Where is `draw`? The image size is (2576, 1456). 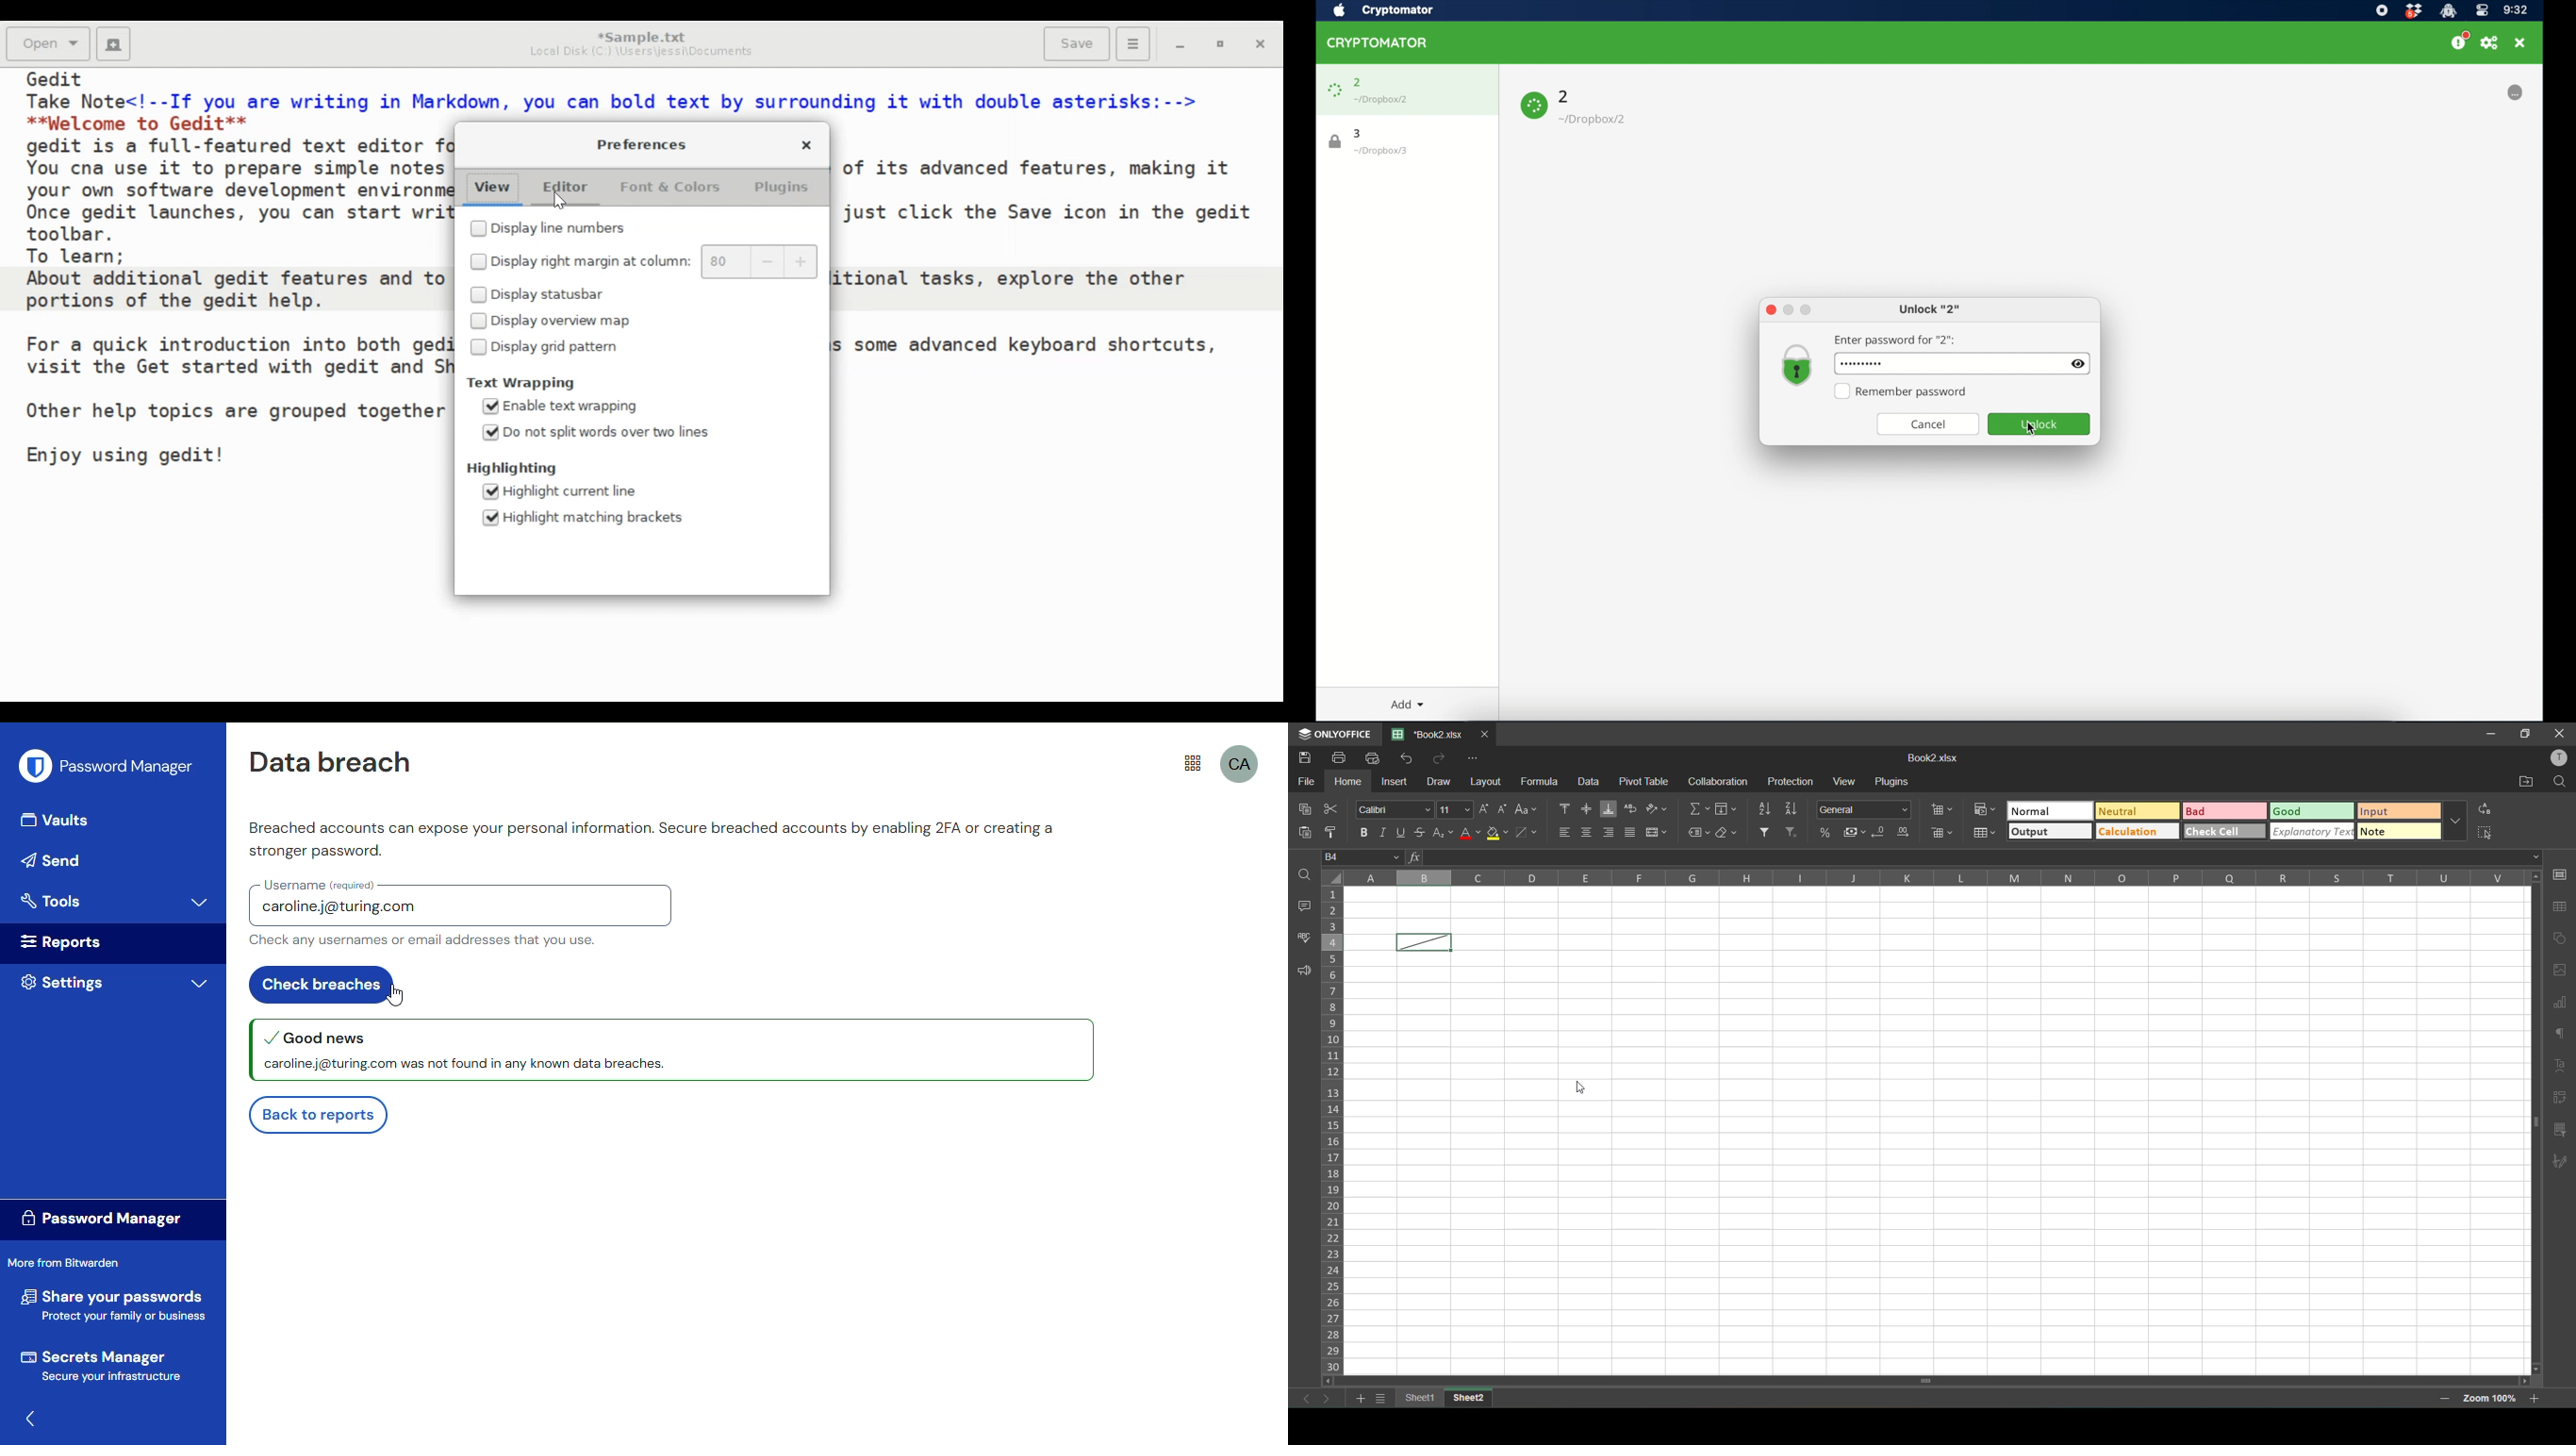
draw is located at coordinates (1441, 780).